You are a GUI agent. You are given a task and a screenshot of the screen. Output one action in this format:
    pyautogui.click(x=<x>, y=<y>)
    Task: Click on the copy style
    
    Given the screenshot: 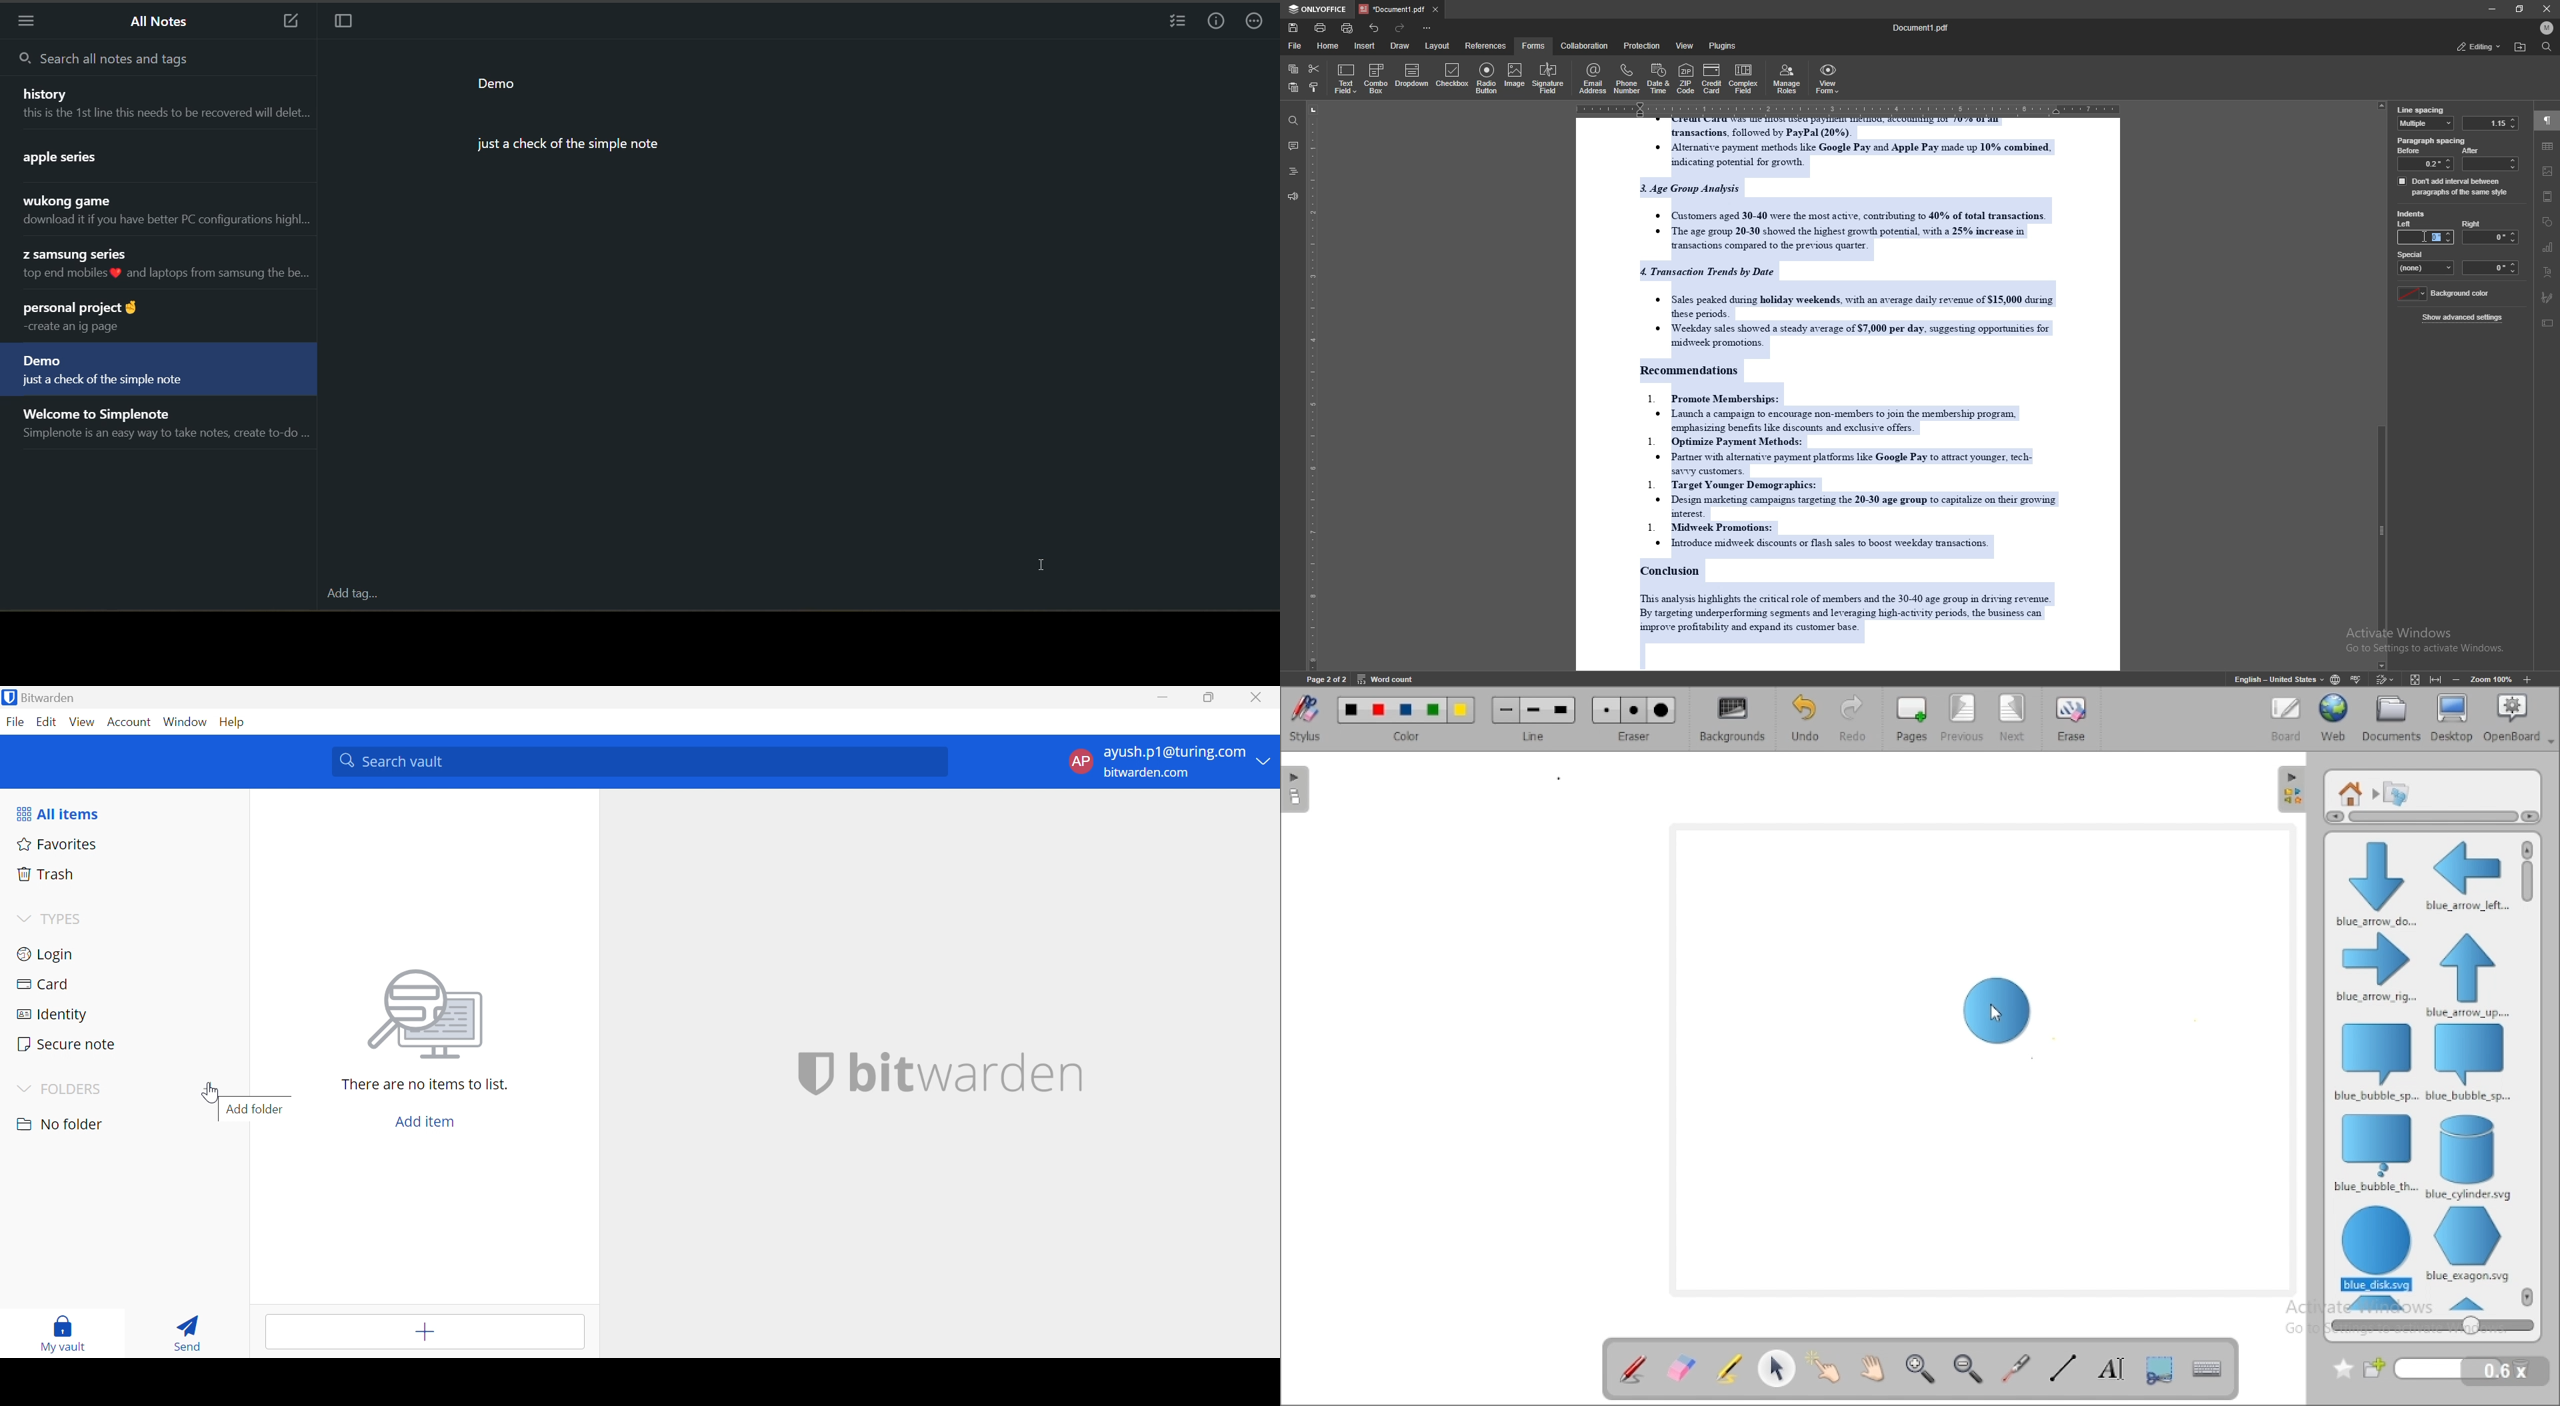 What is the action you would take?
    pyautogui.click(x=1315, y=89)
    